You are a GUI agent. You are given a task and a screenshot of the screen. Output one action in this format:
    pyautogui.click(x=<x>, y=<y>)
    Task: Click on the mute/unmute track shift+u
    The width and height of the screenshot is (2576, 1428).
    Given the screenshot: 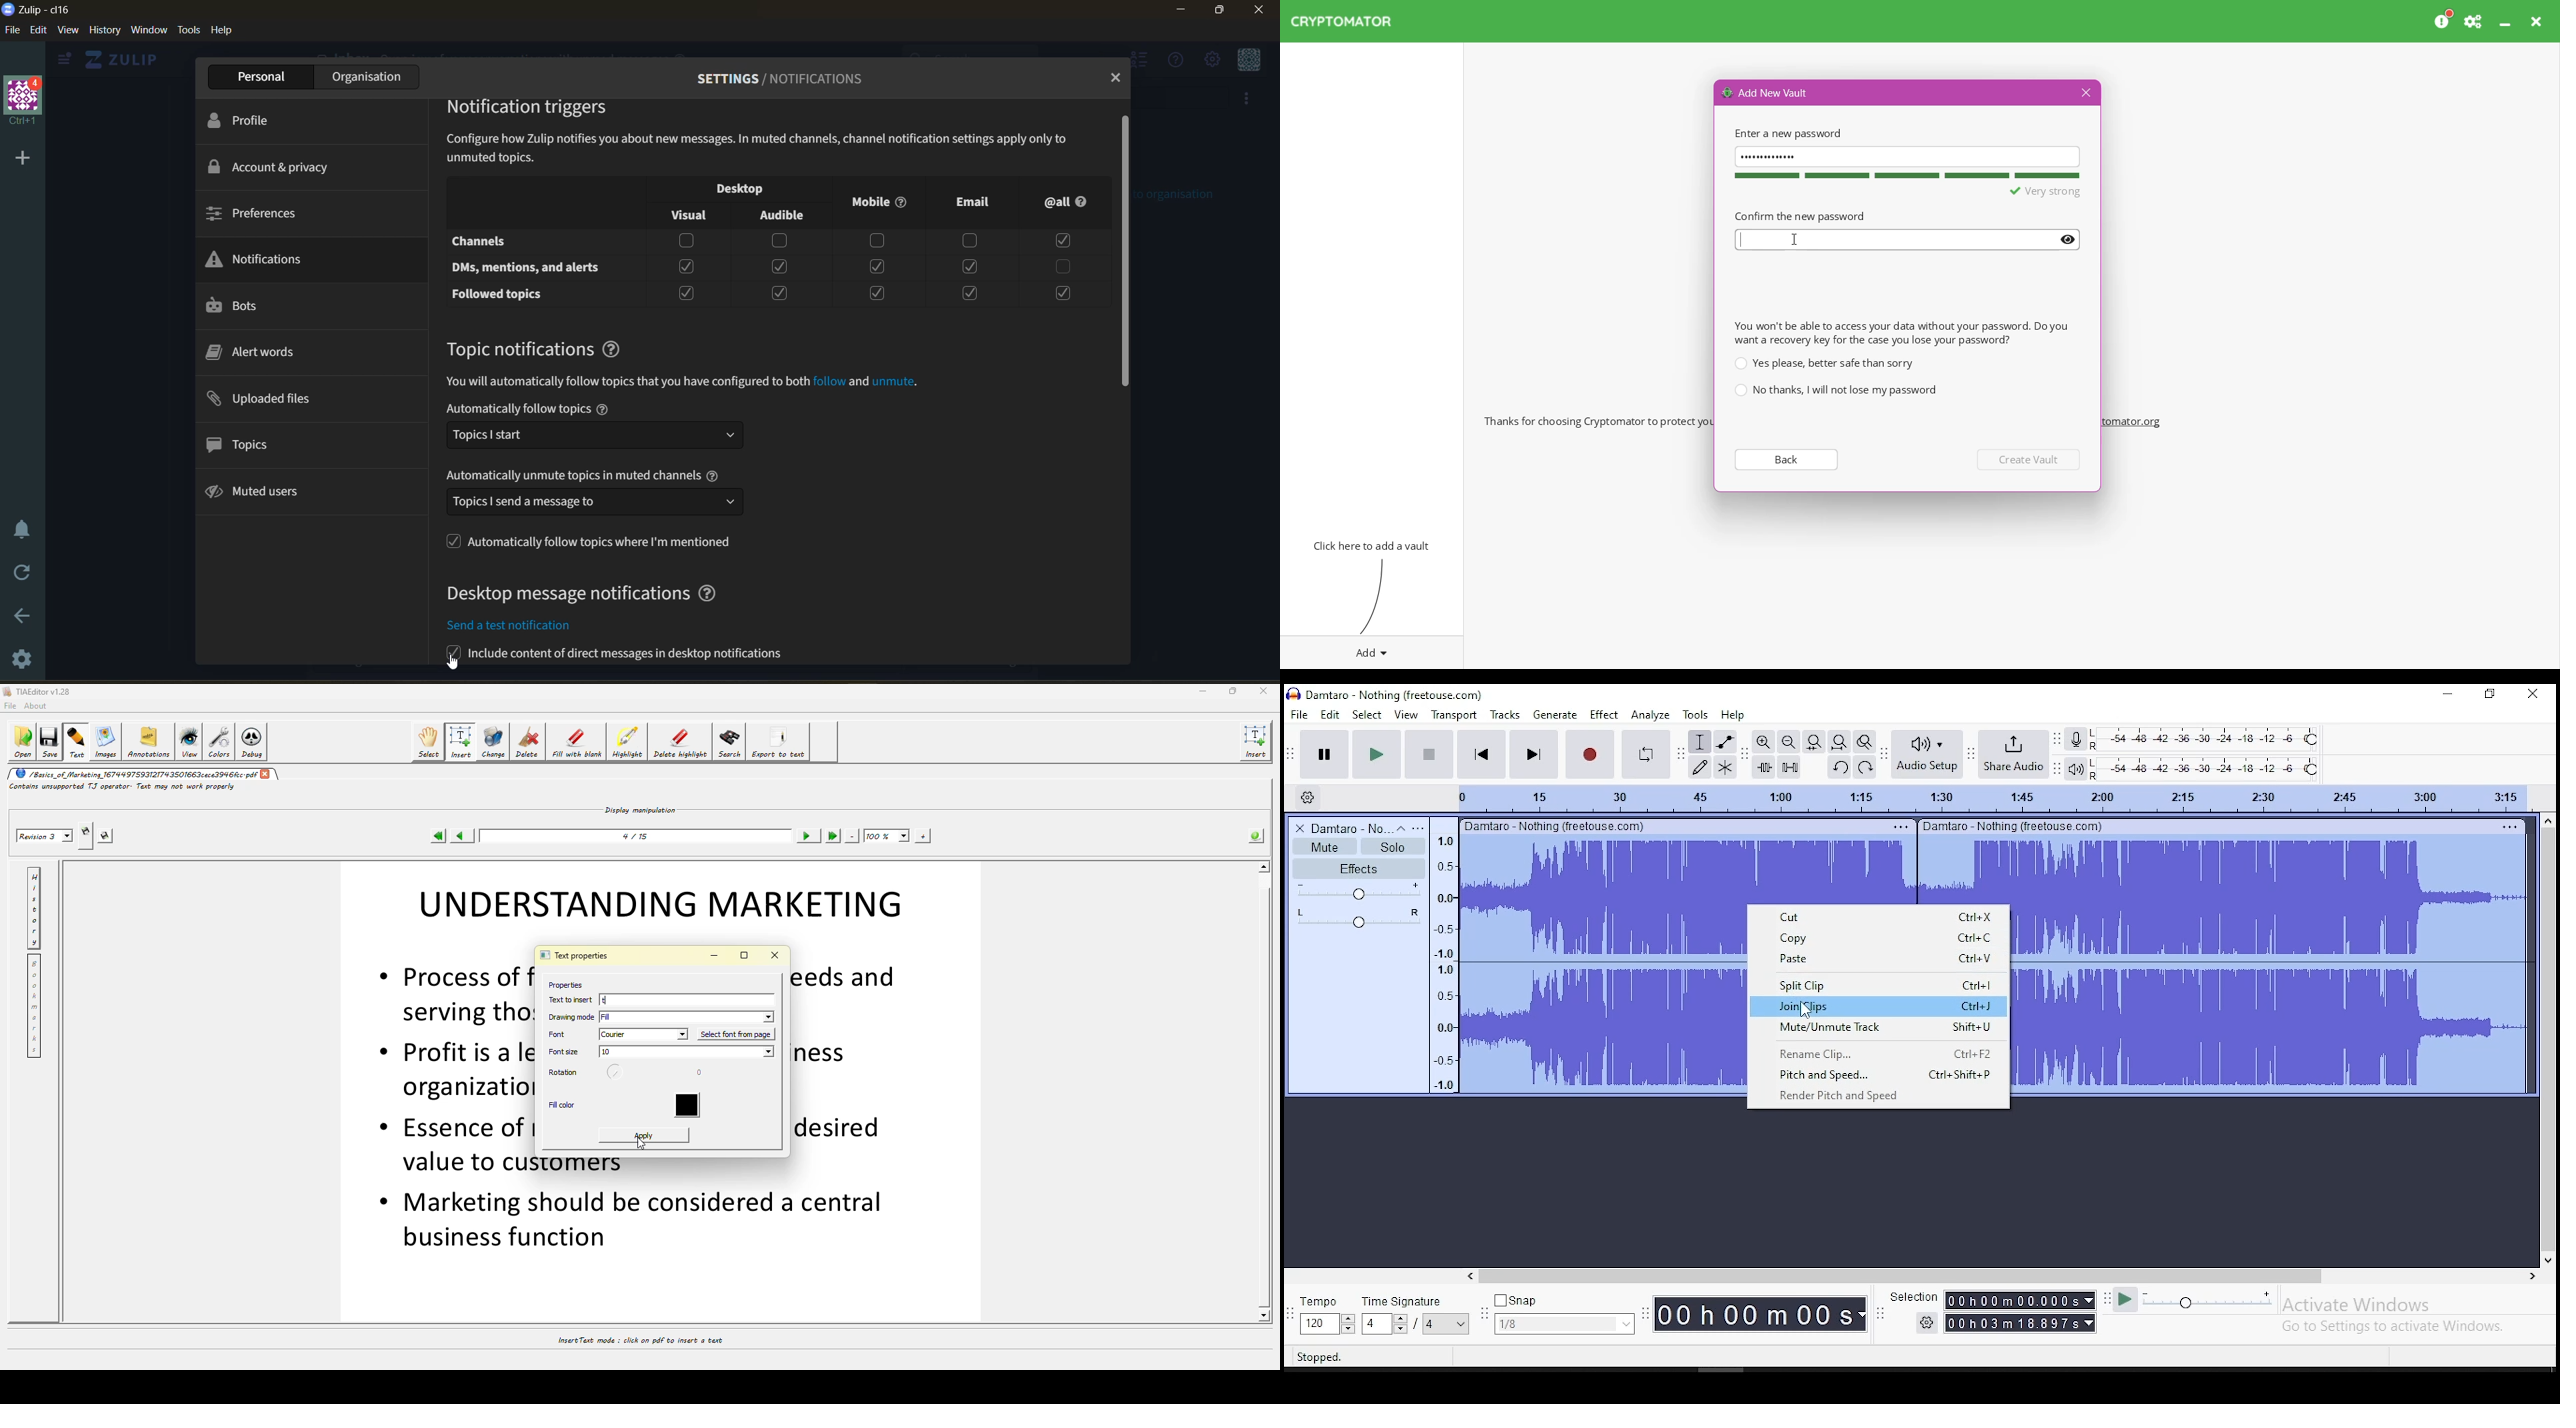 What is the action you would take?
    pyautogui.click(x=1877, y=1028)
    